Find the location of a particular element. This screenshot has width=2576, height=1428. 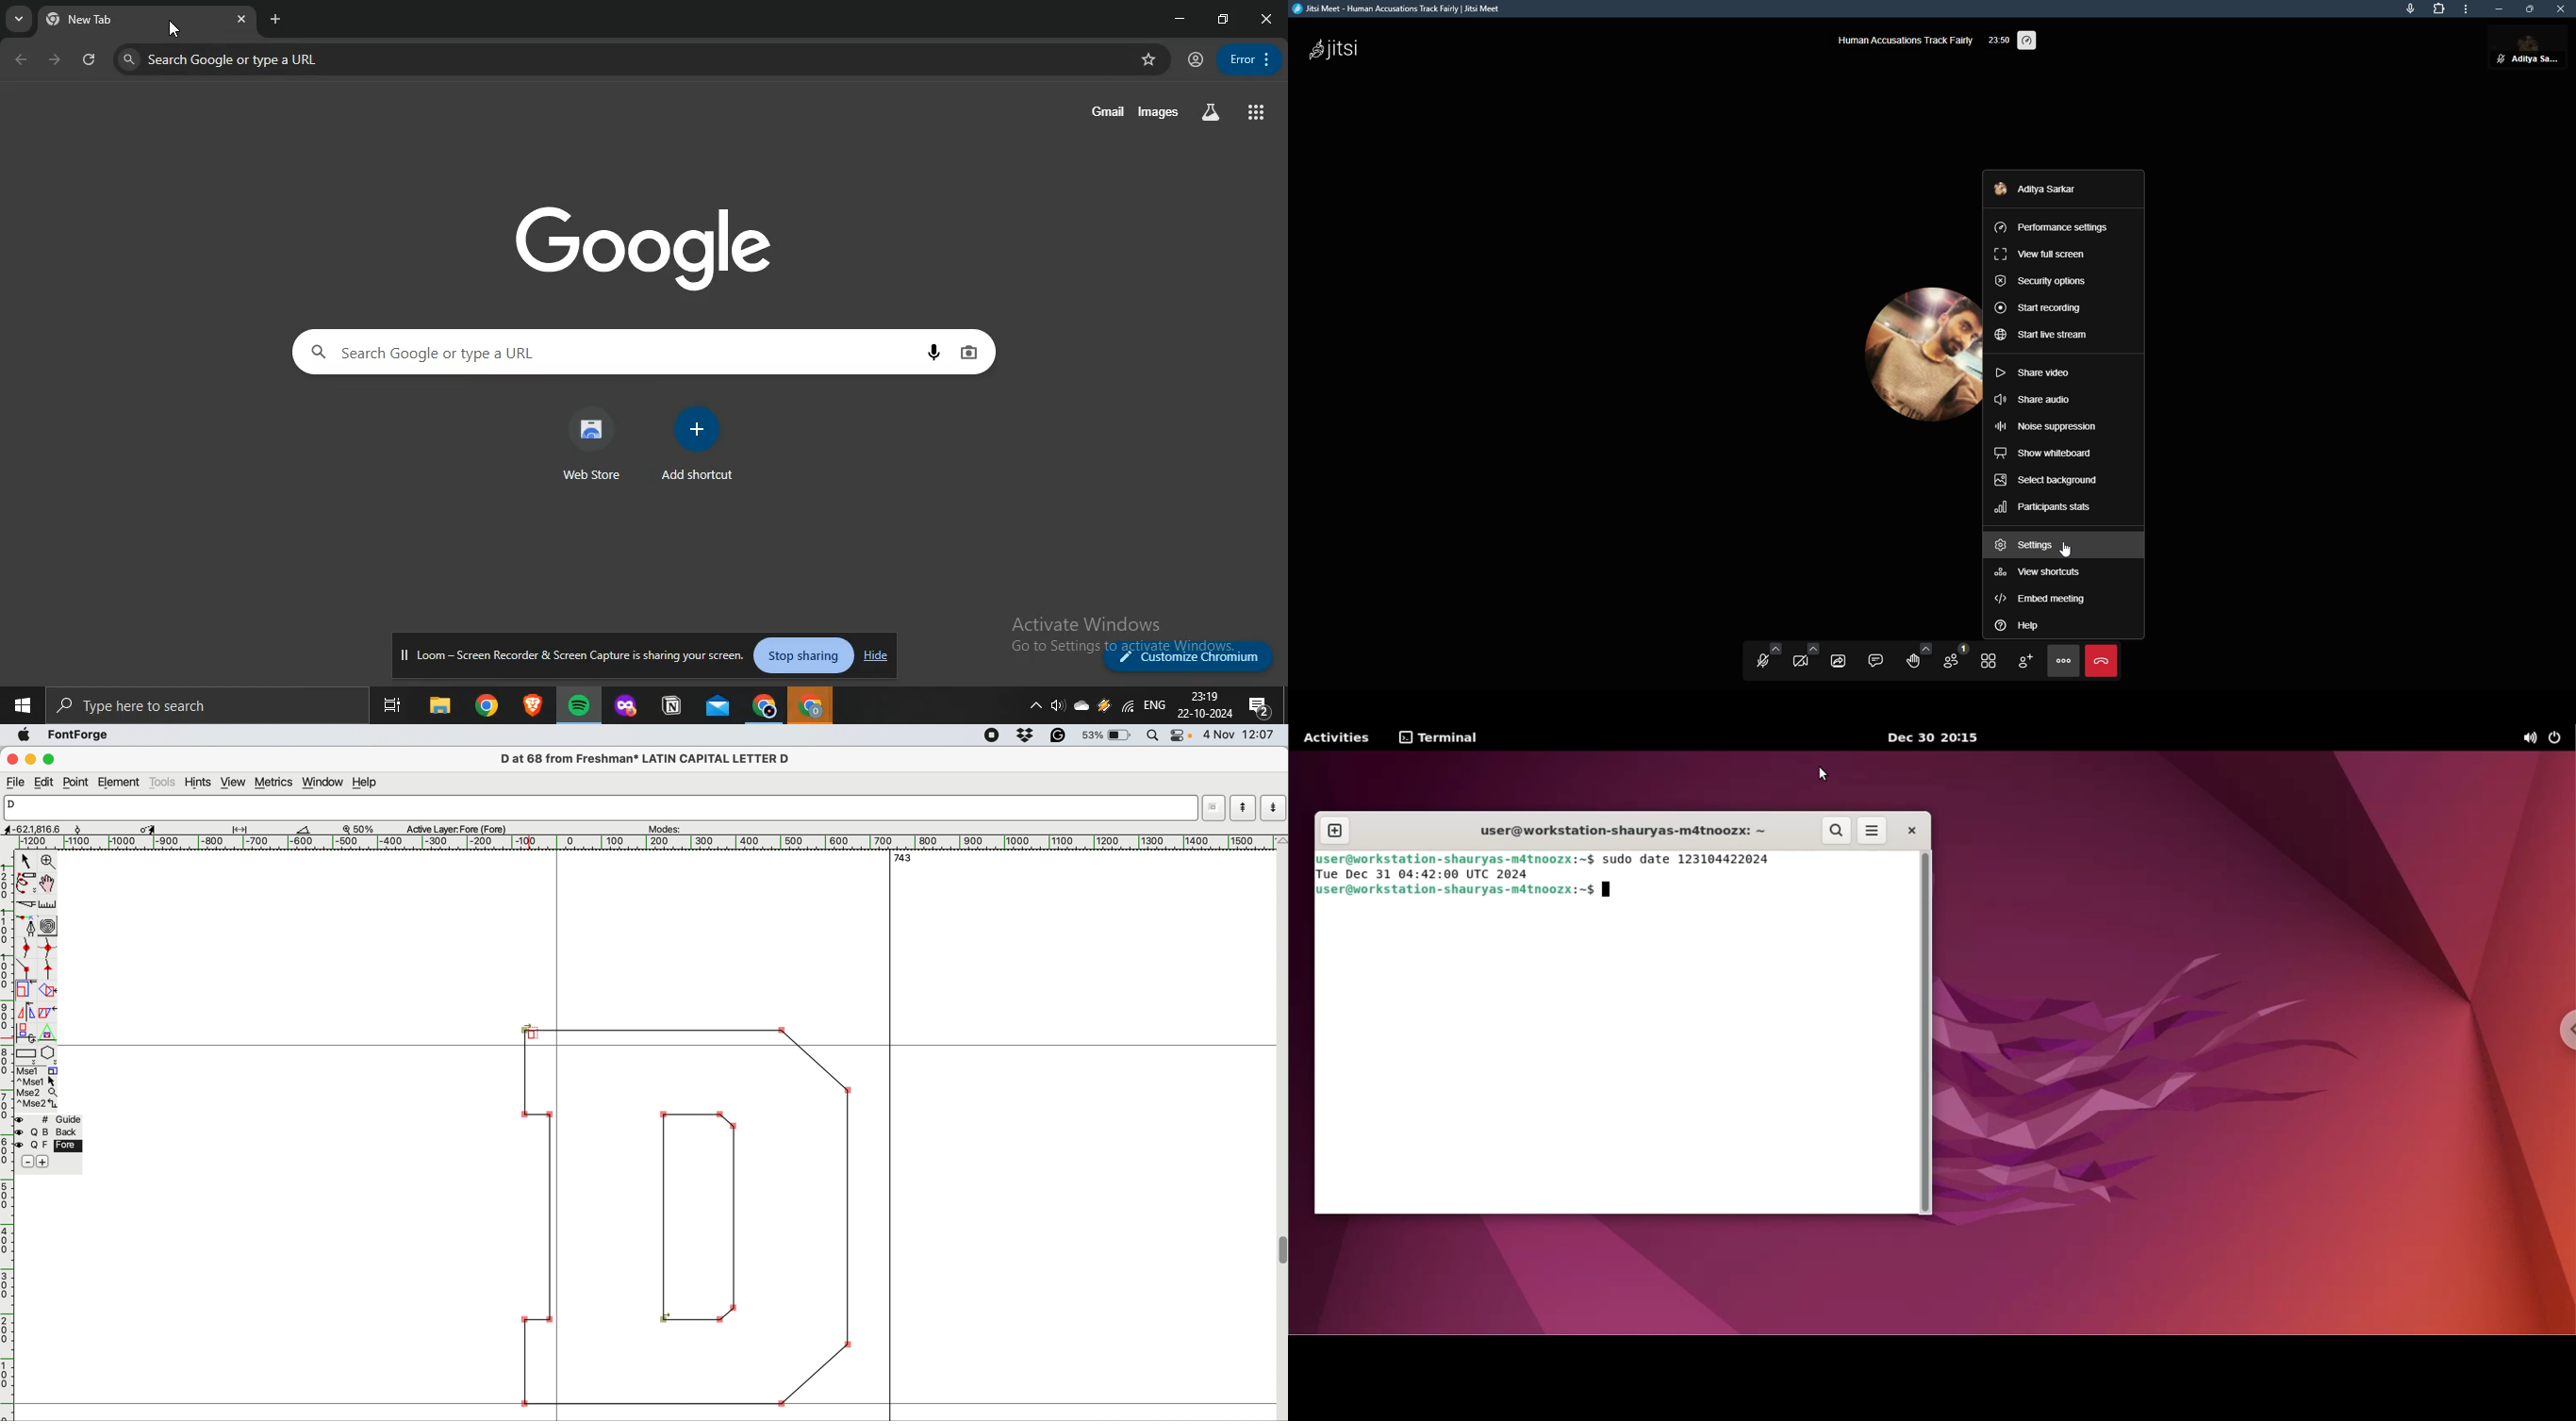

scrollbar is located at coordinates (1925, 1034).